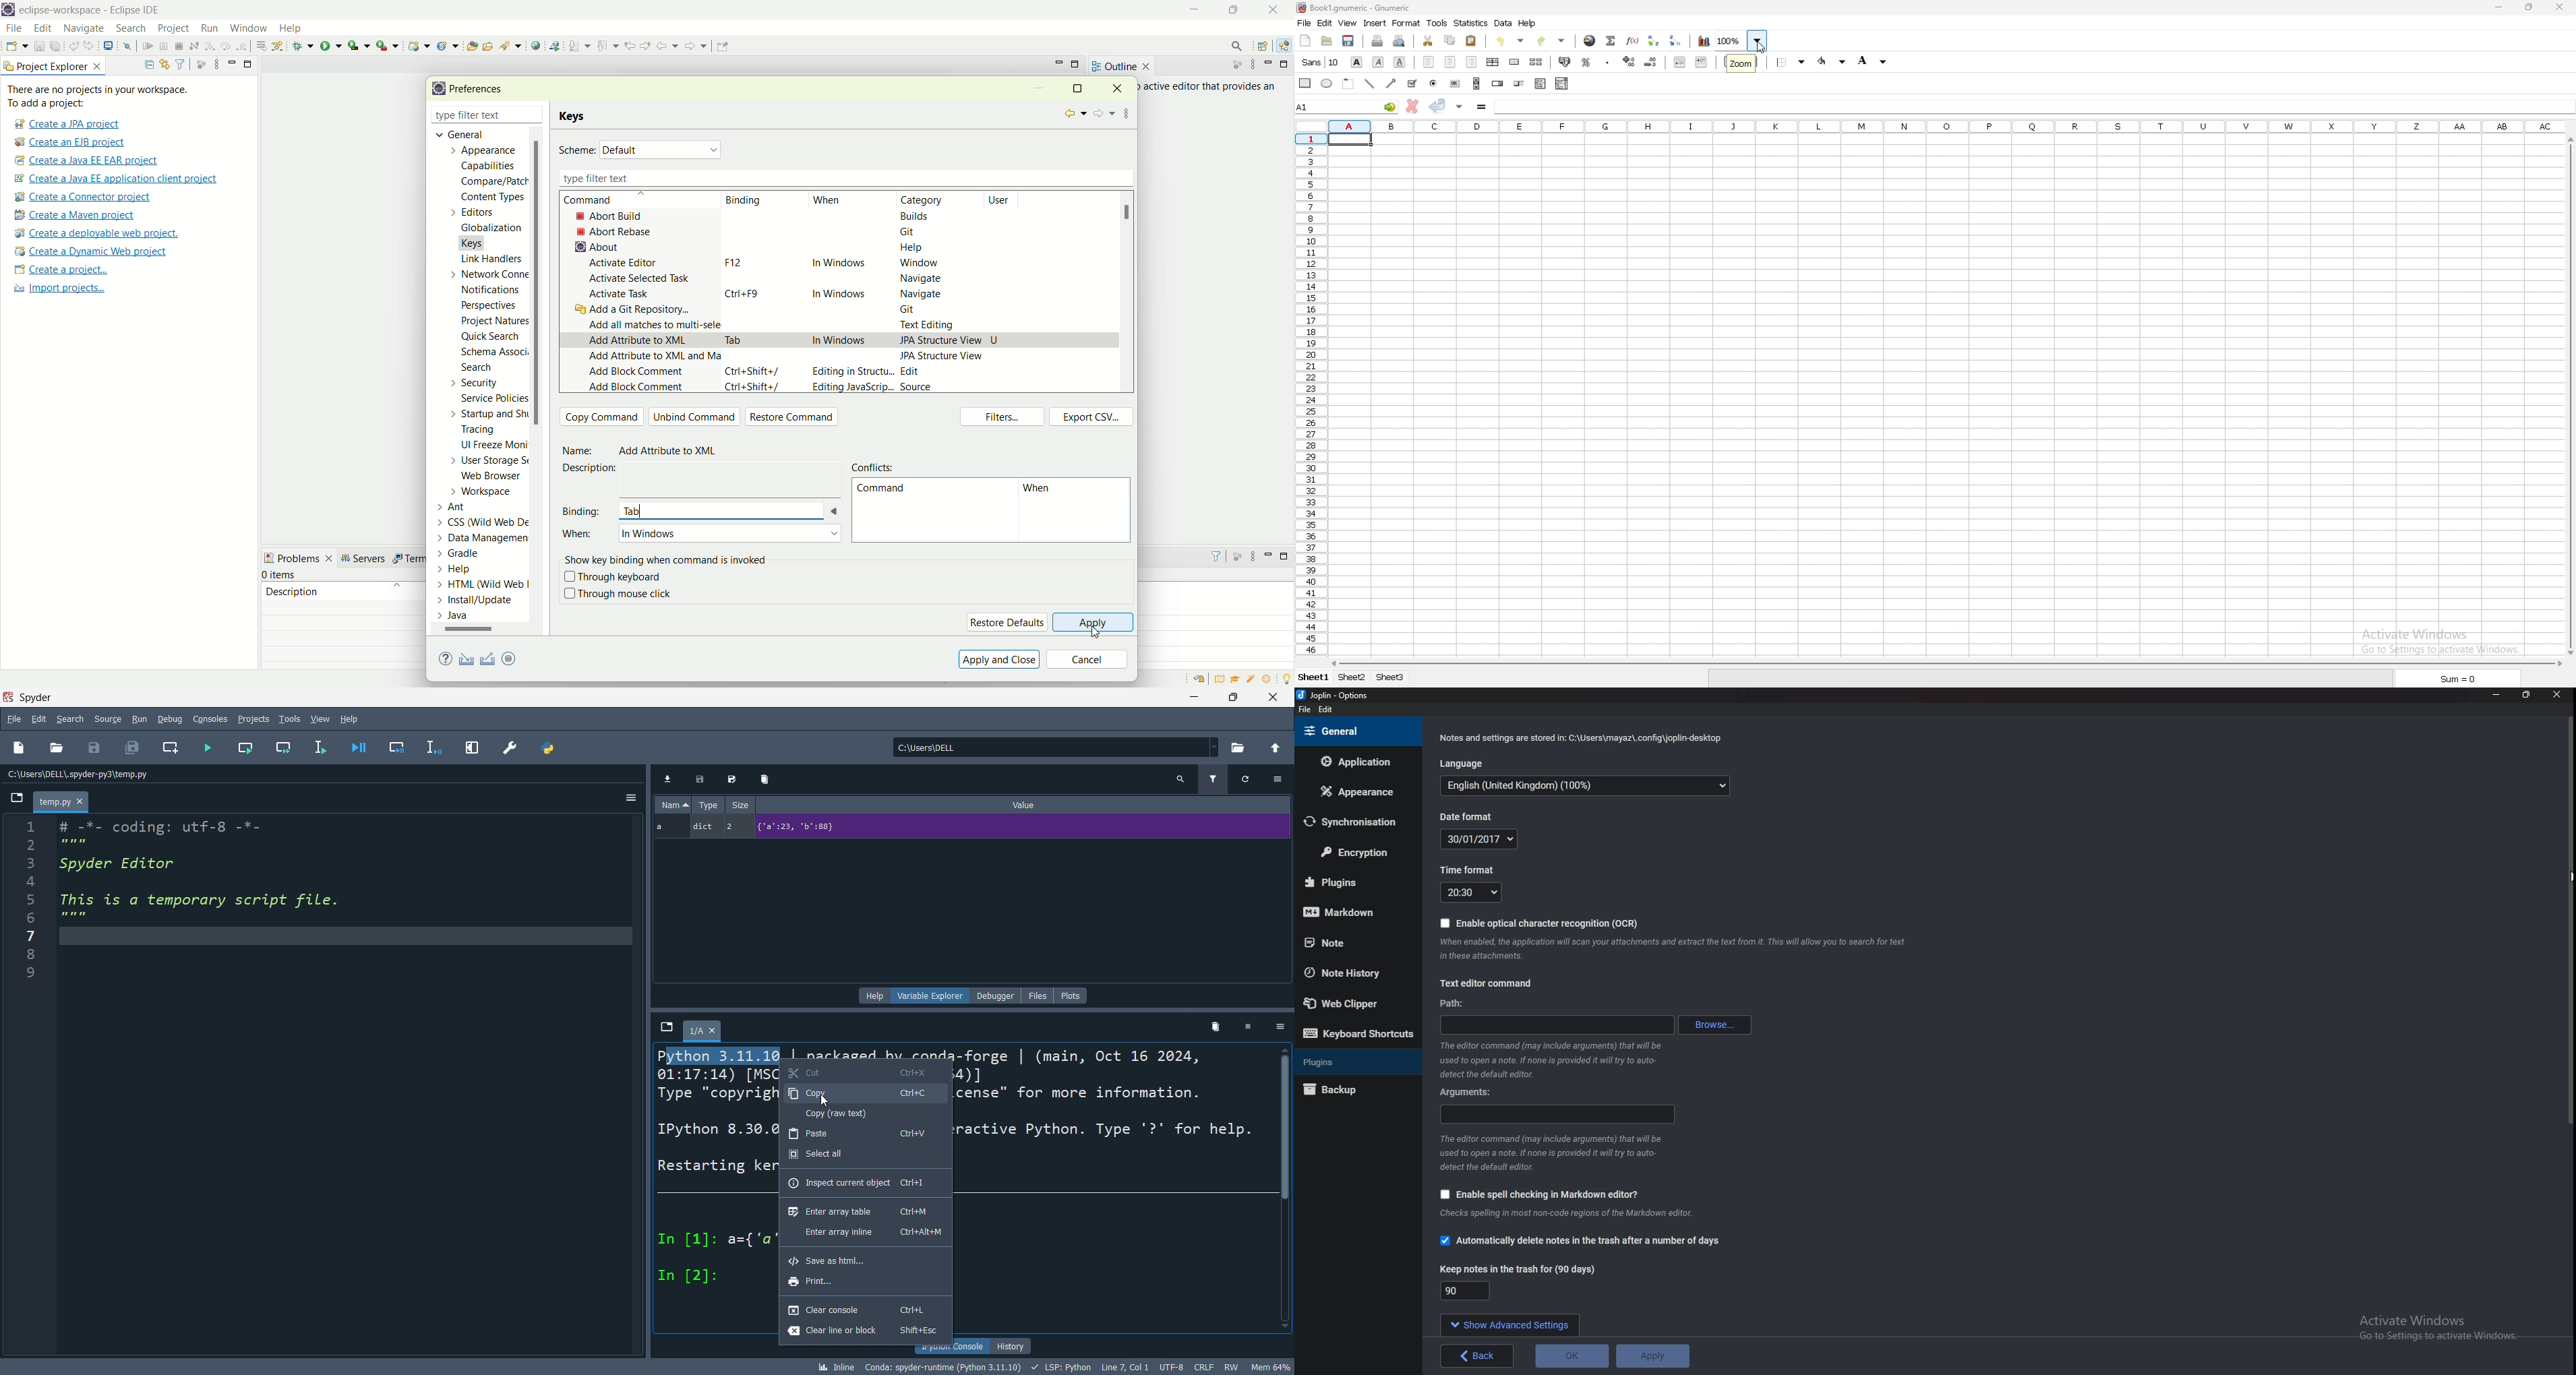 The image size is (2576, 1400). Describe the element at coordinates (695, 417) in the screenshot. I see `unbind command` at that location.